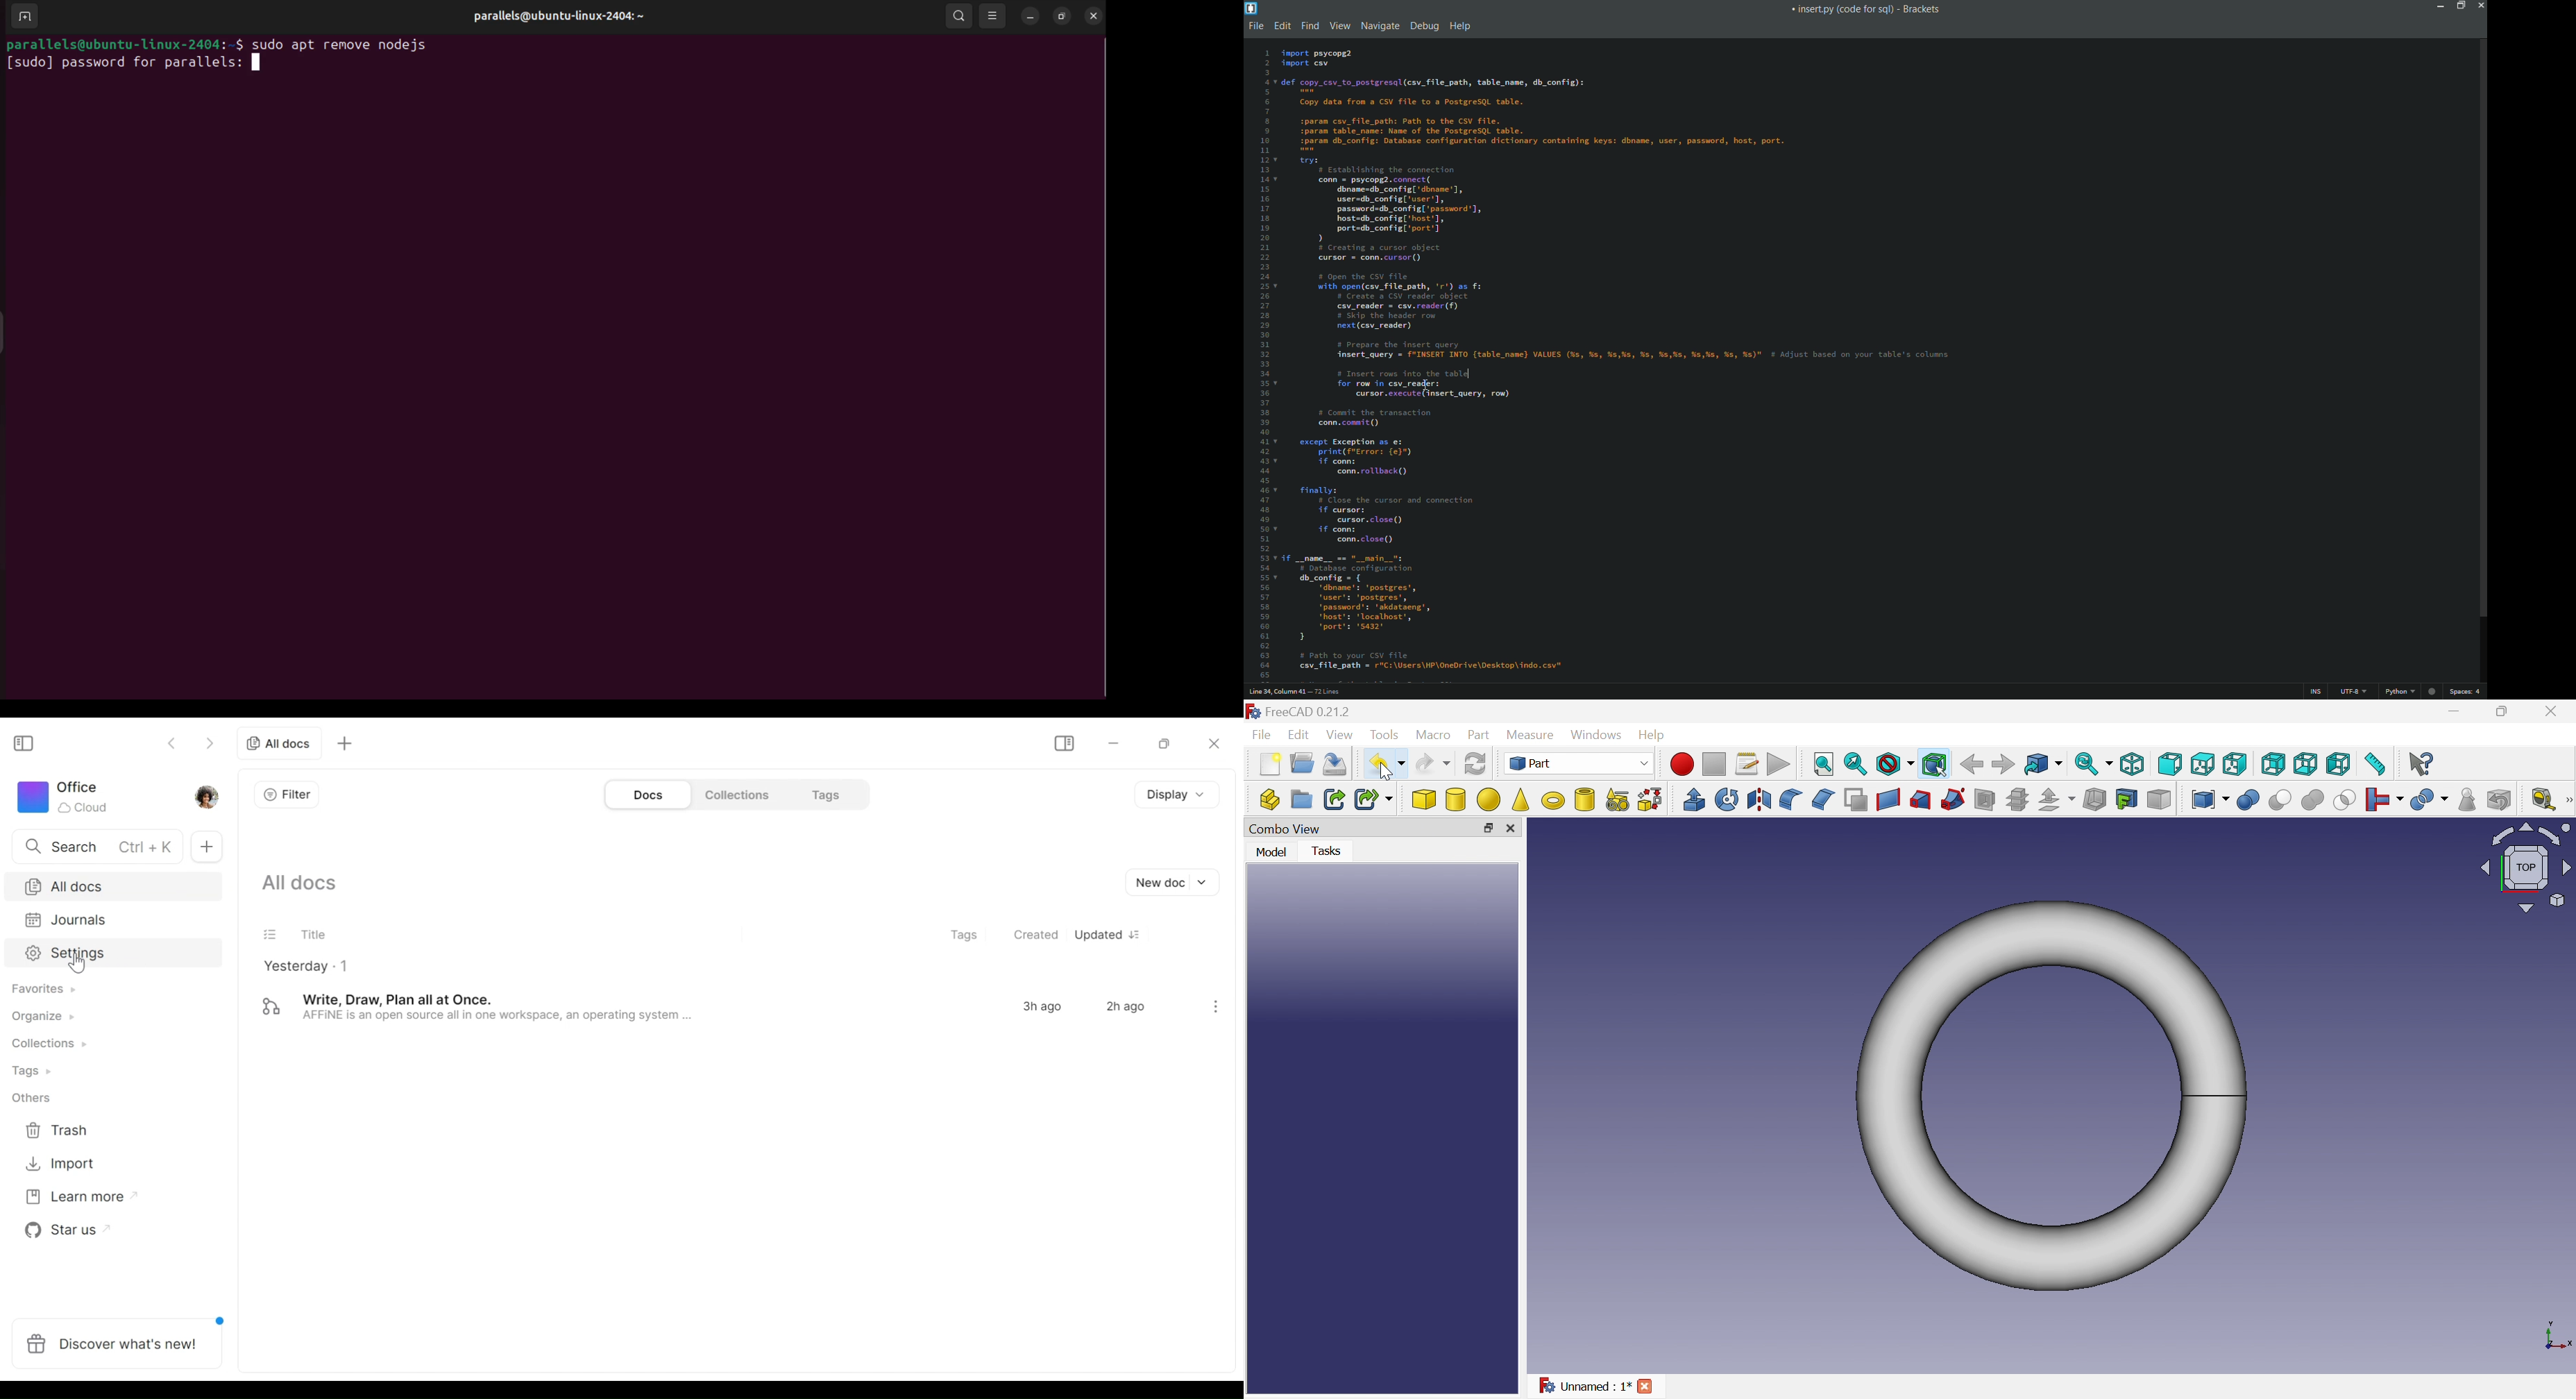  I want to click on Defeaturing, so click(2500, 799).